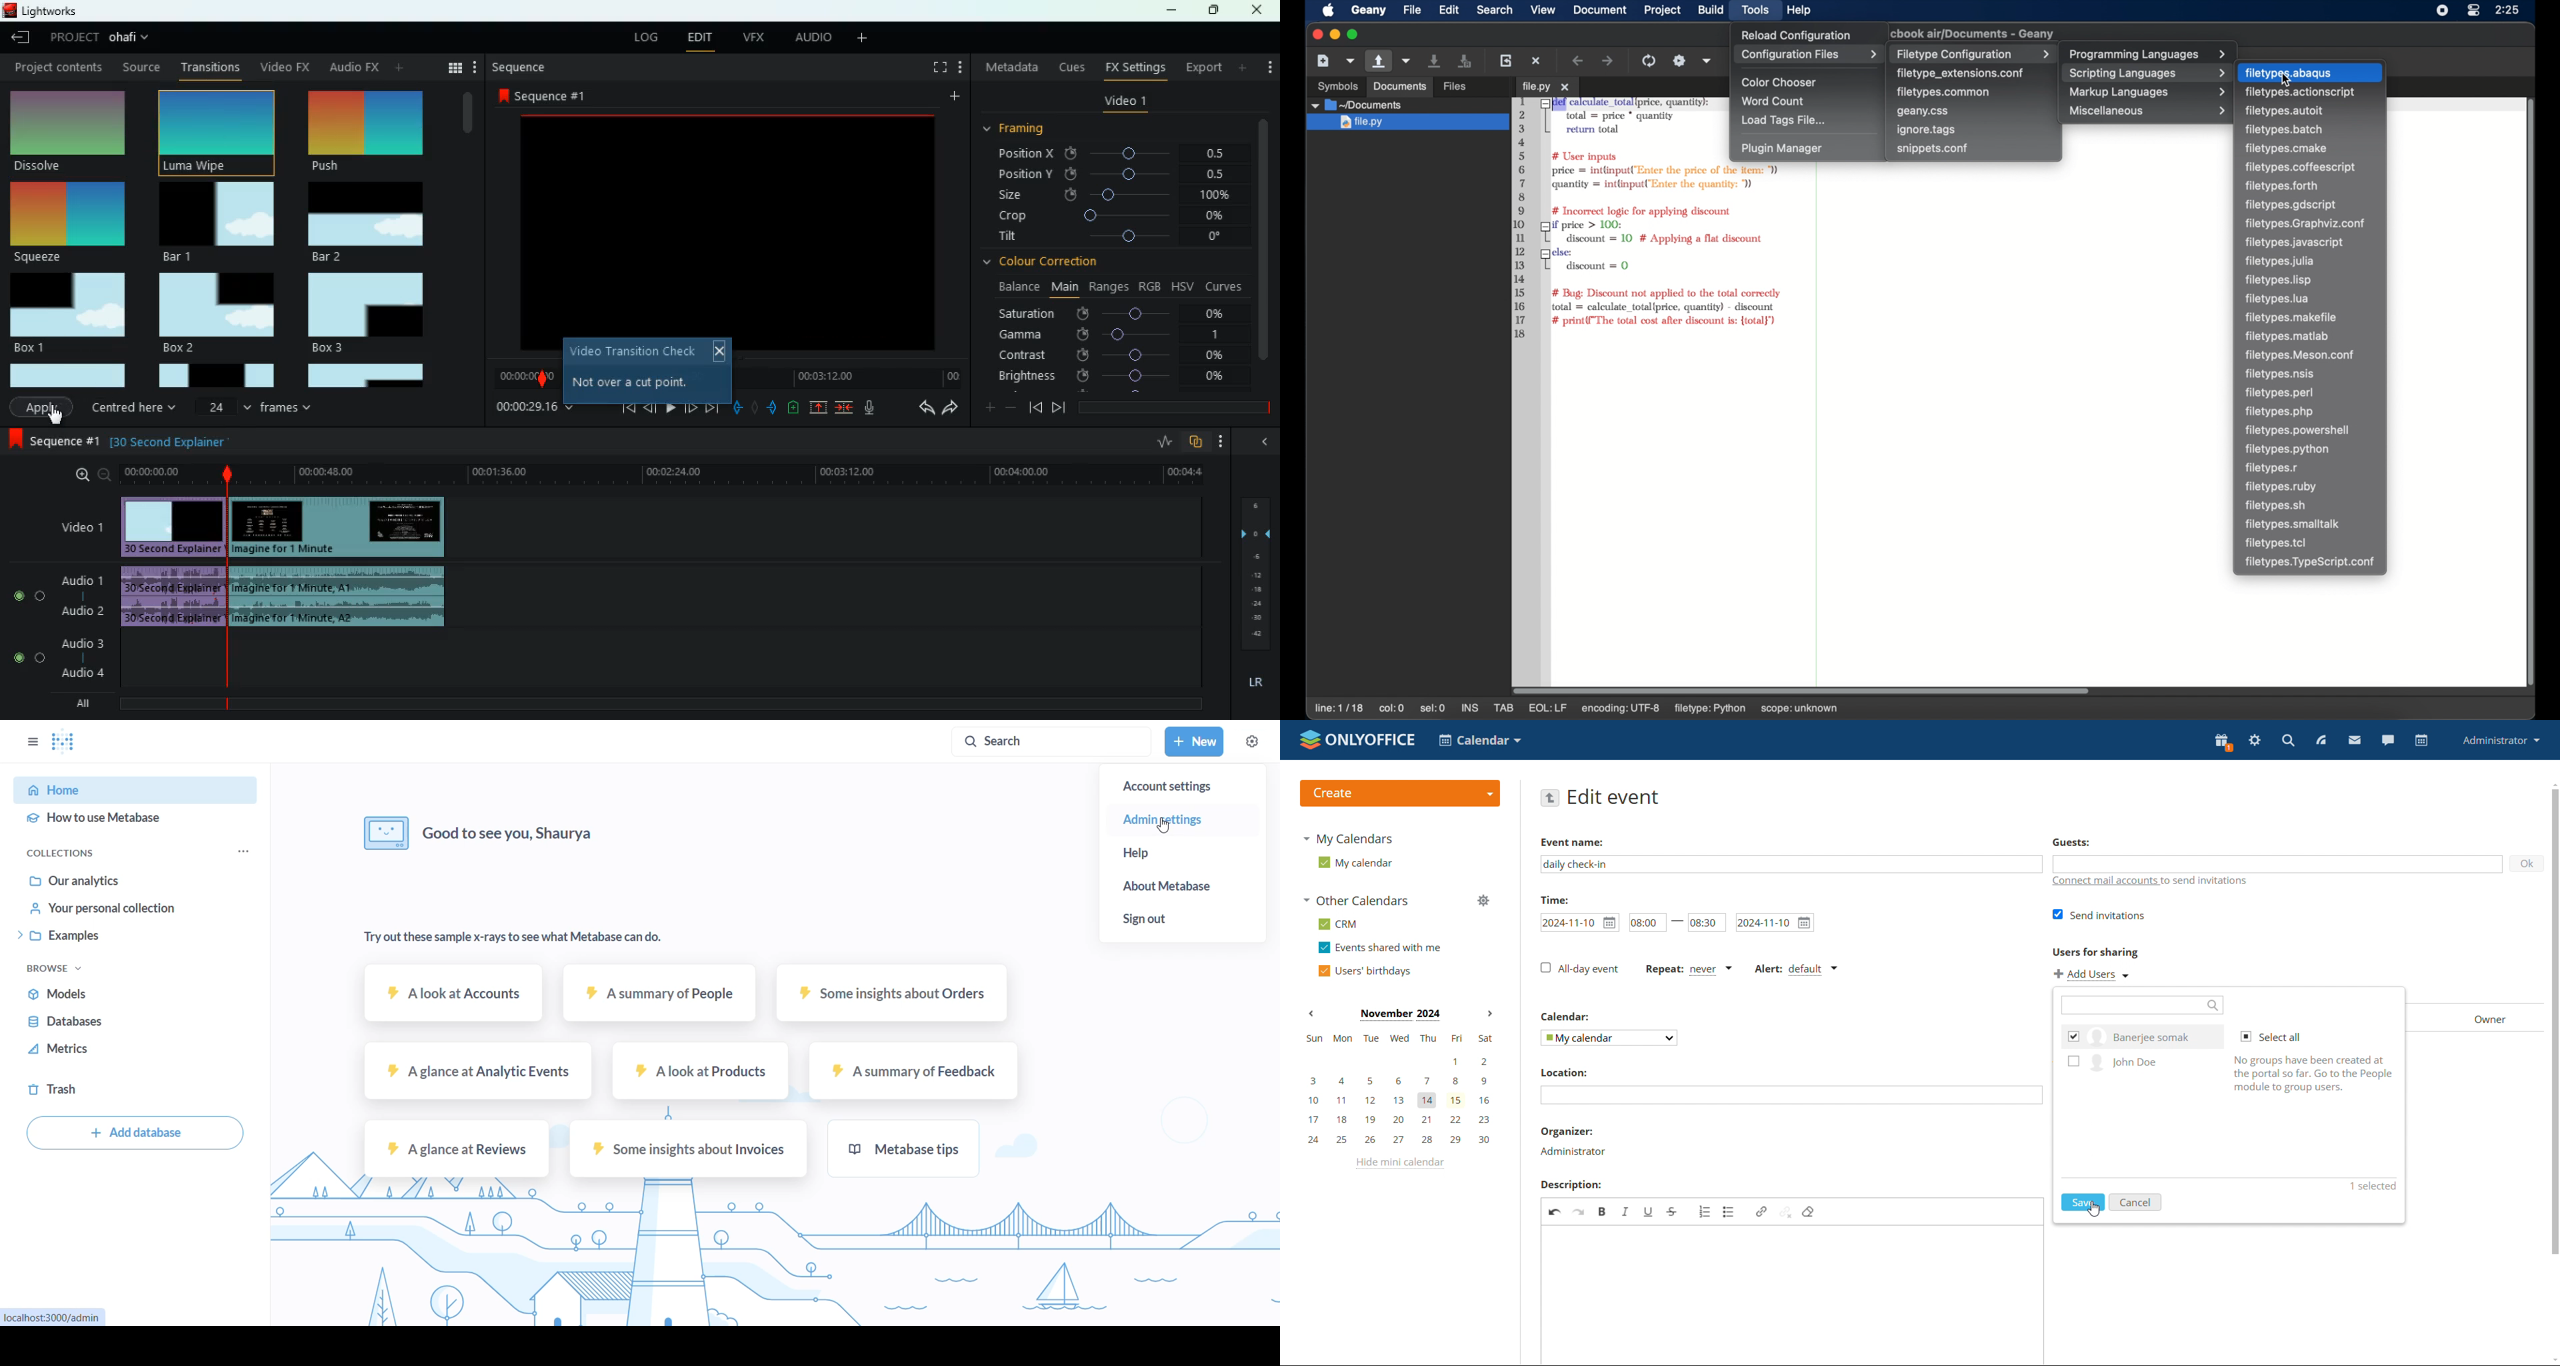  What do you see at coordinates (2443, 10) in the screenshot?
I see `screen recorder icon` at bounding box center [2443, 10].